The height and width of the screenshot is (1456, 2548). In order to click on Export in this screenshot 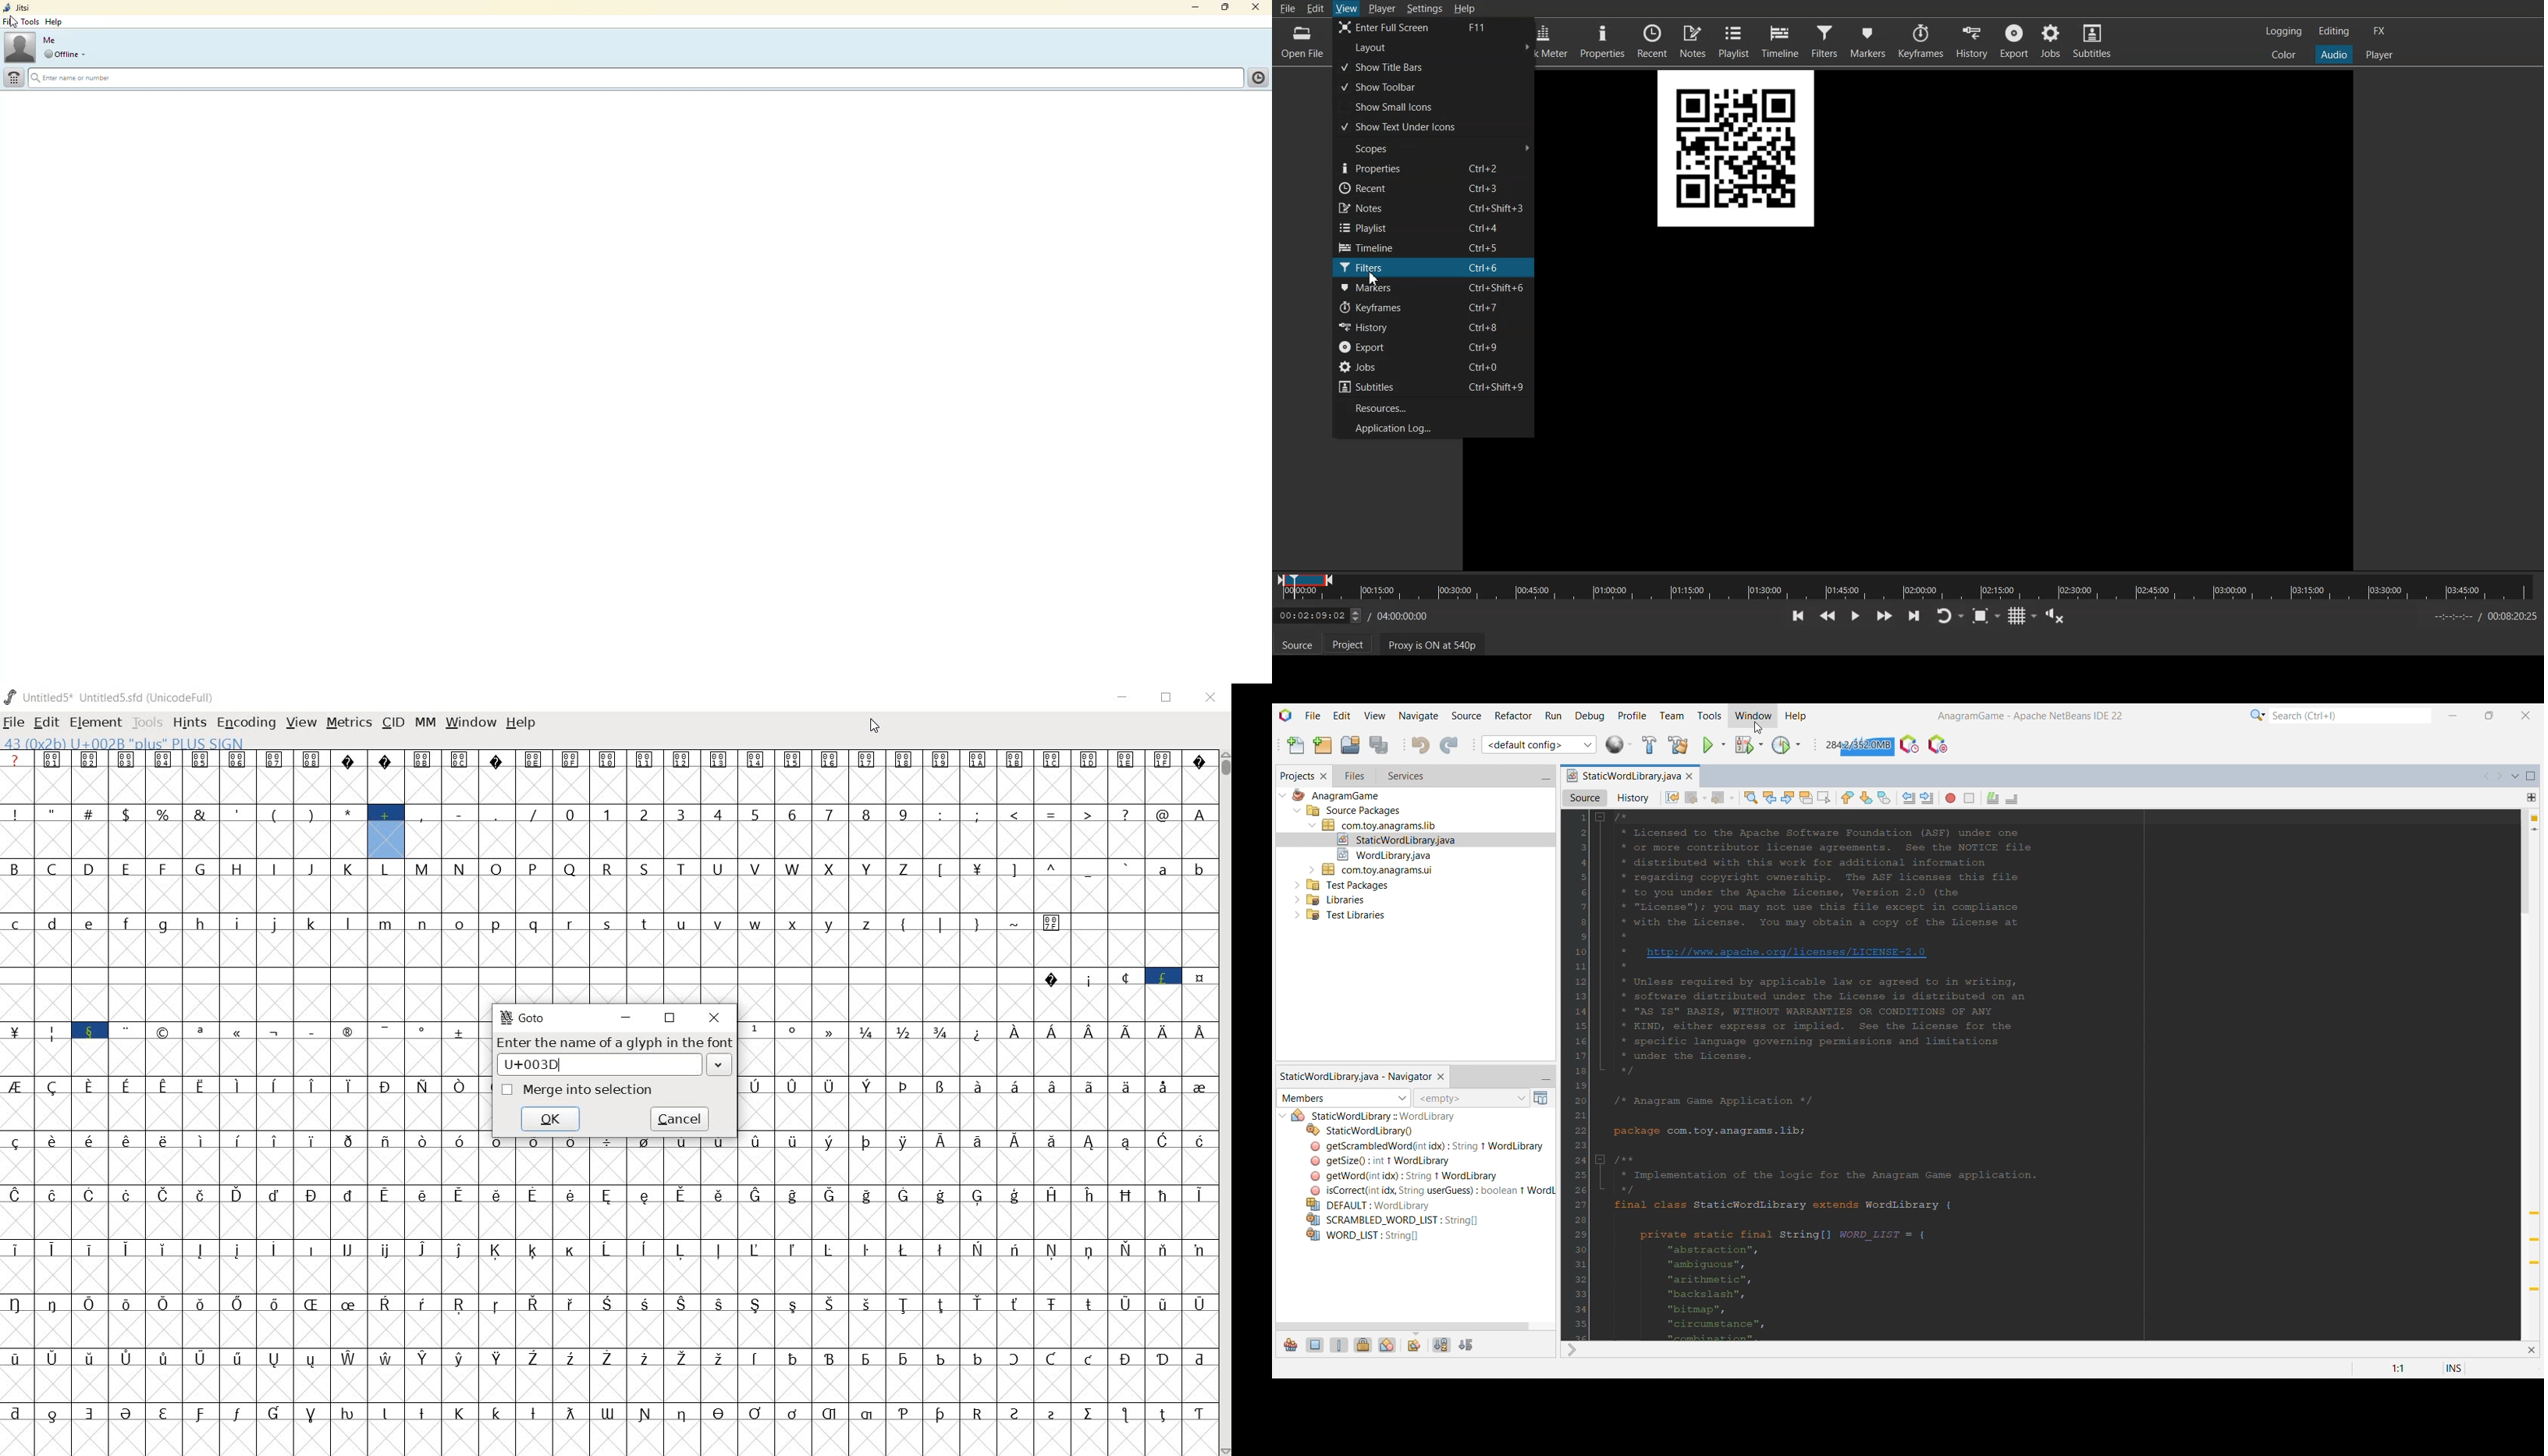, I will do `click(2013, 42)`.